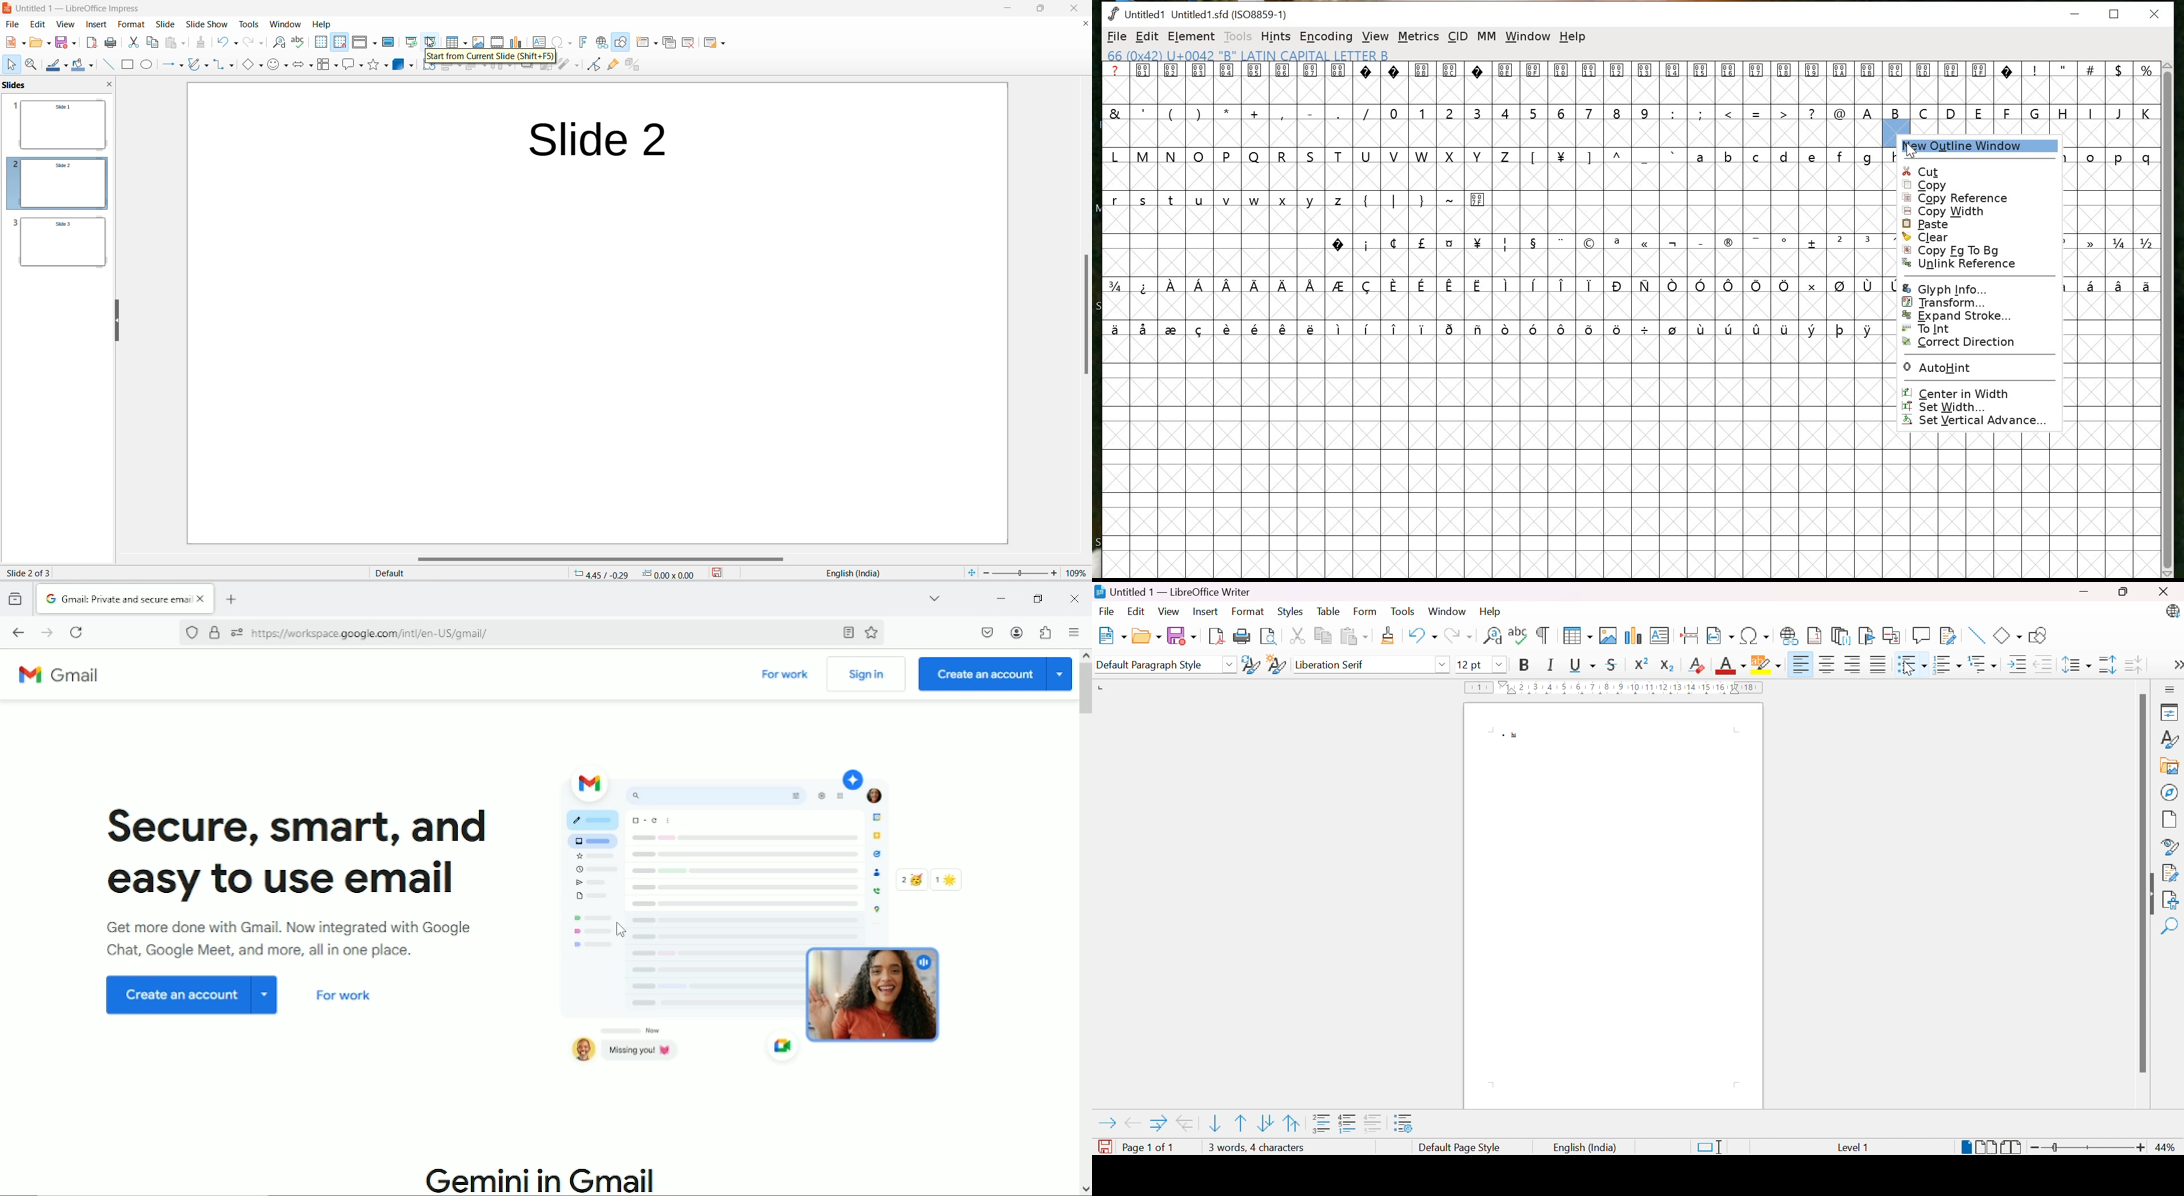 The width and height of the screenshot is (2184, 1204). What do you see at coordinates (572, 43) in the screenshot?
I see `special character options` at bounding box center [572, 43].